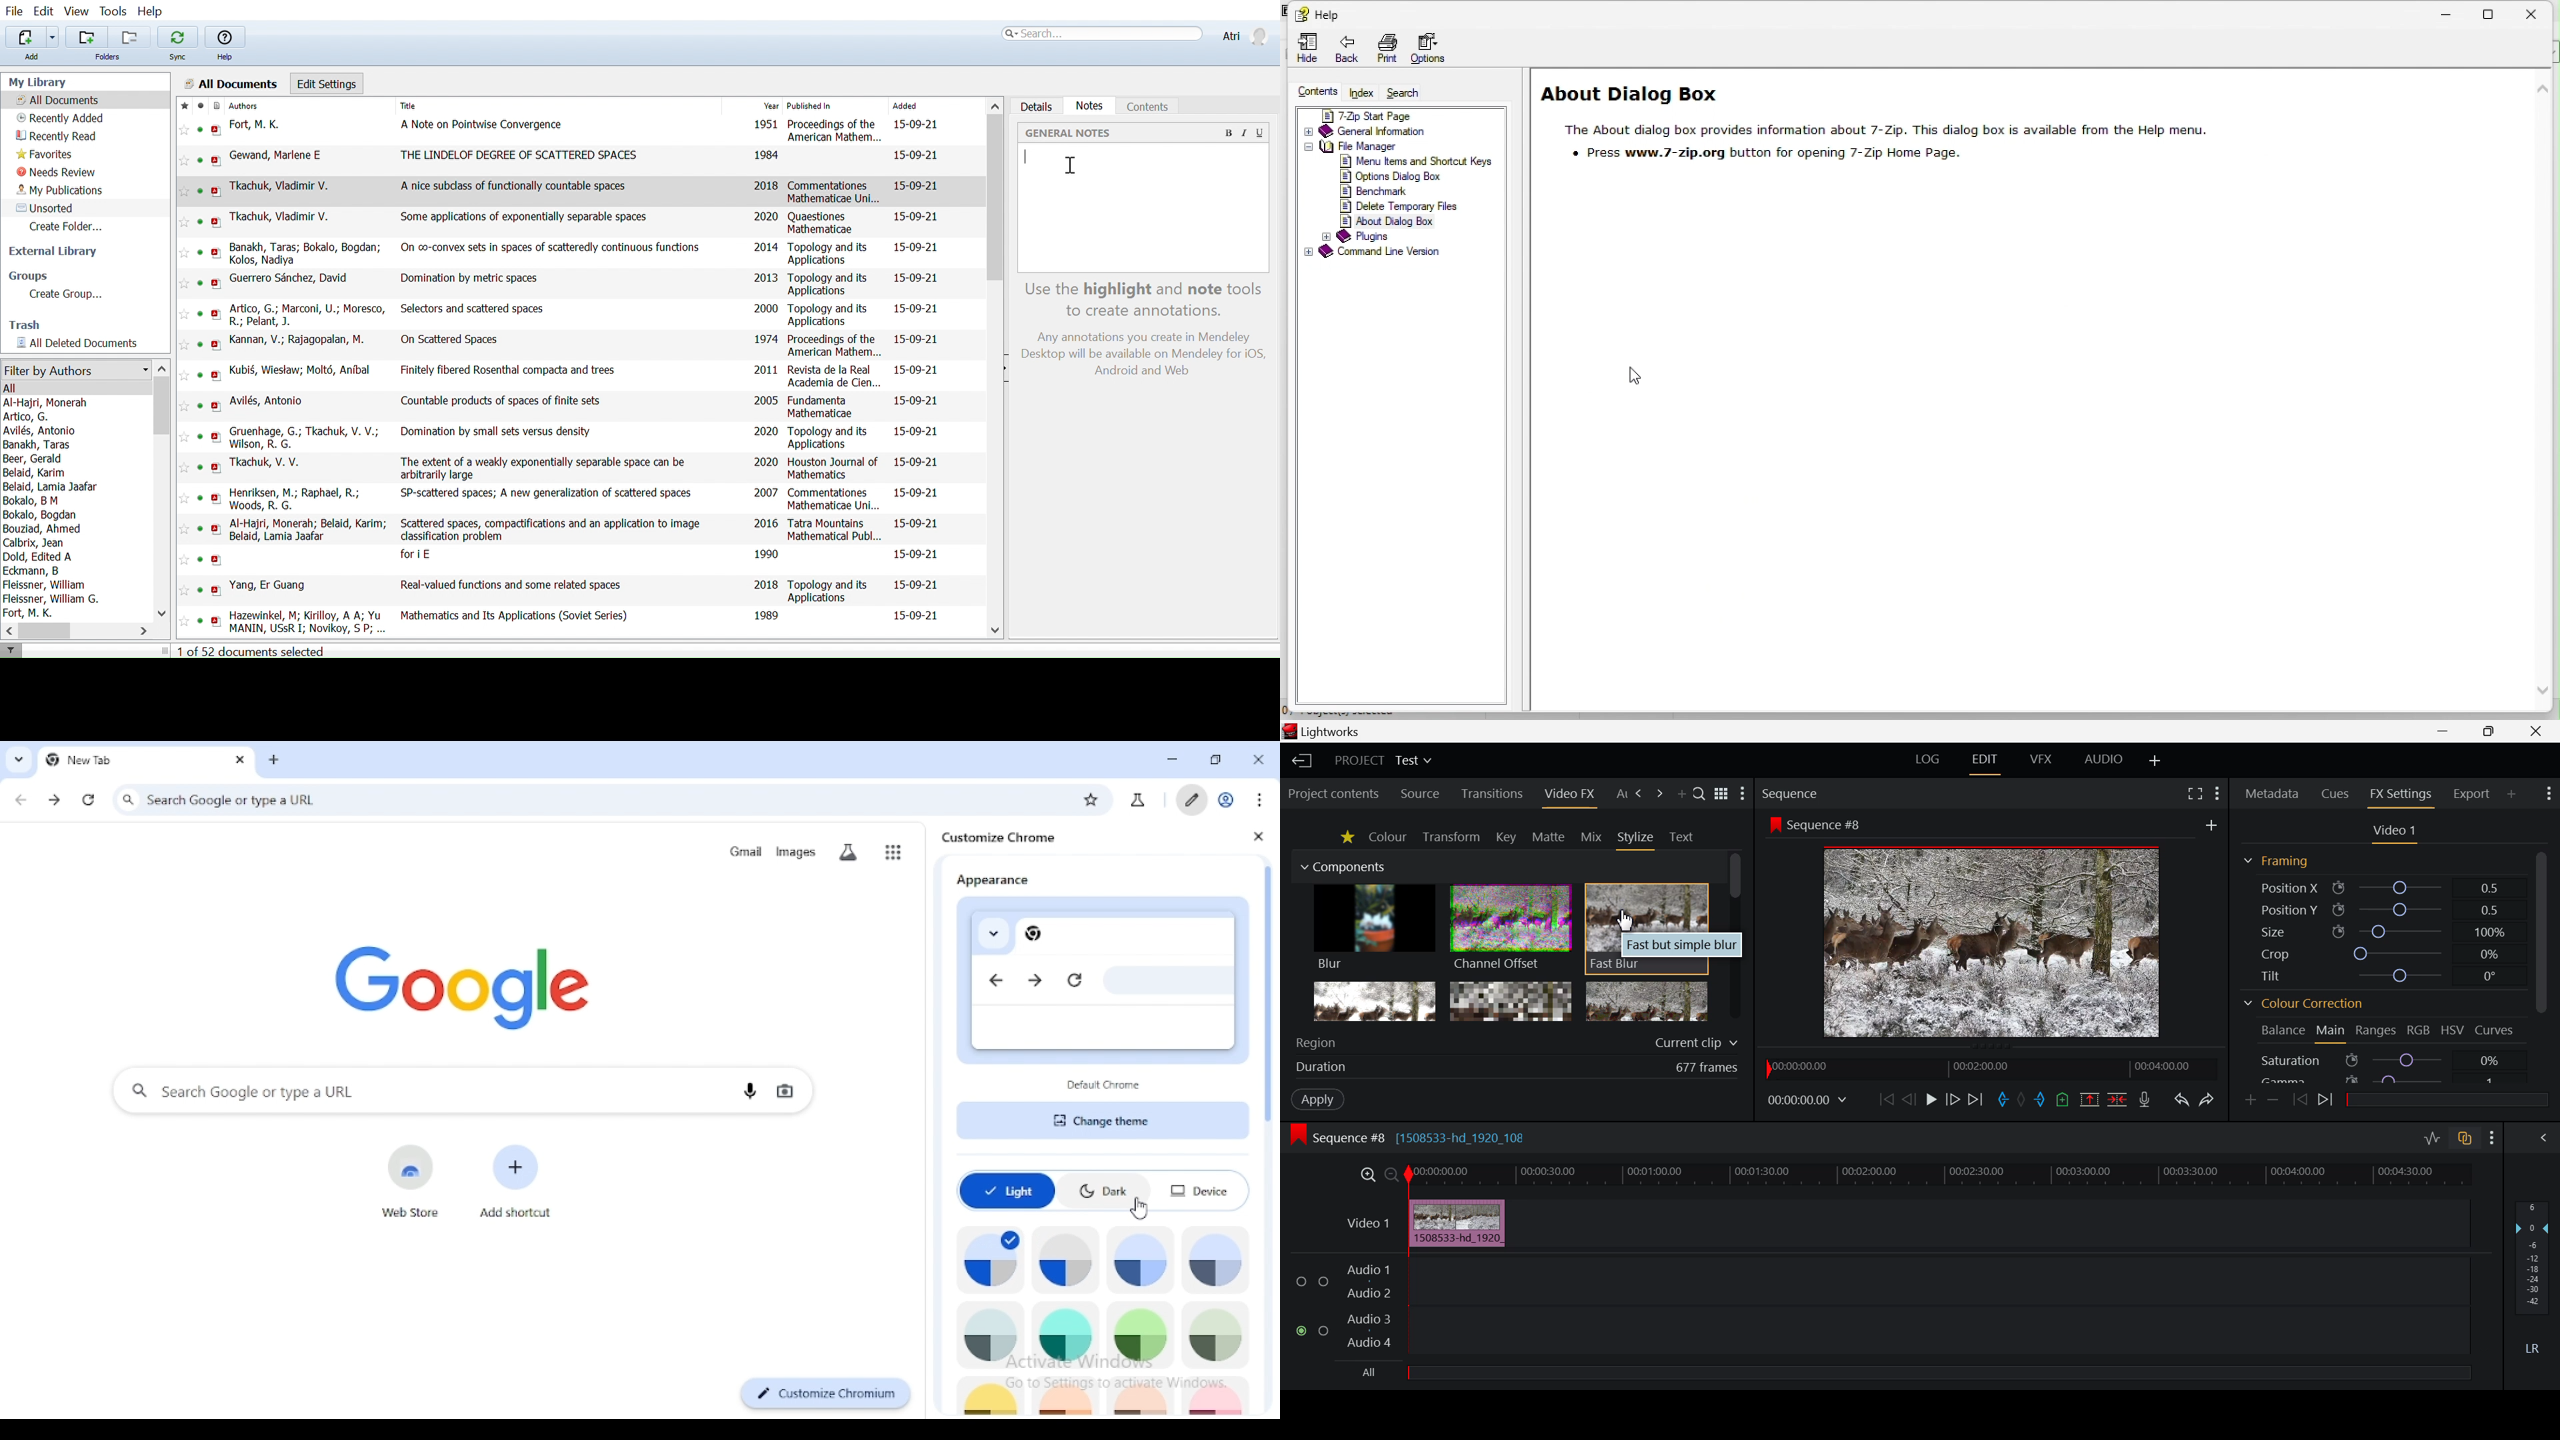 Image resolution: width=2576 pixels, height=1456 pixels. I want to click on 2016, so click(766, 524).